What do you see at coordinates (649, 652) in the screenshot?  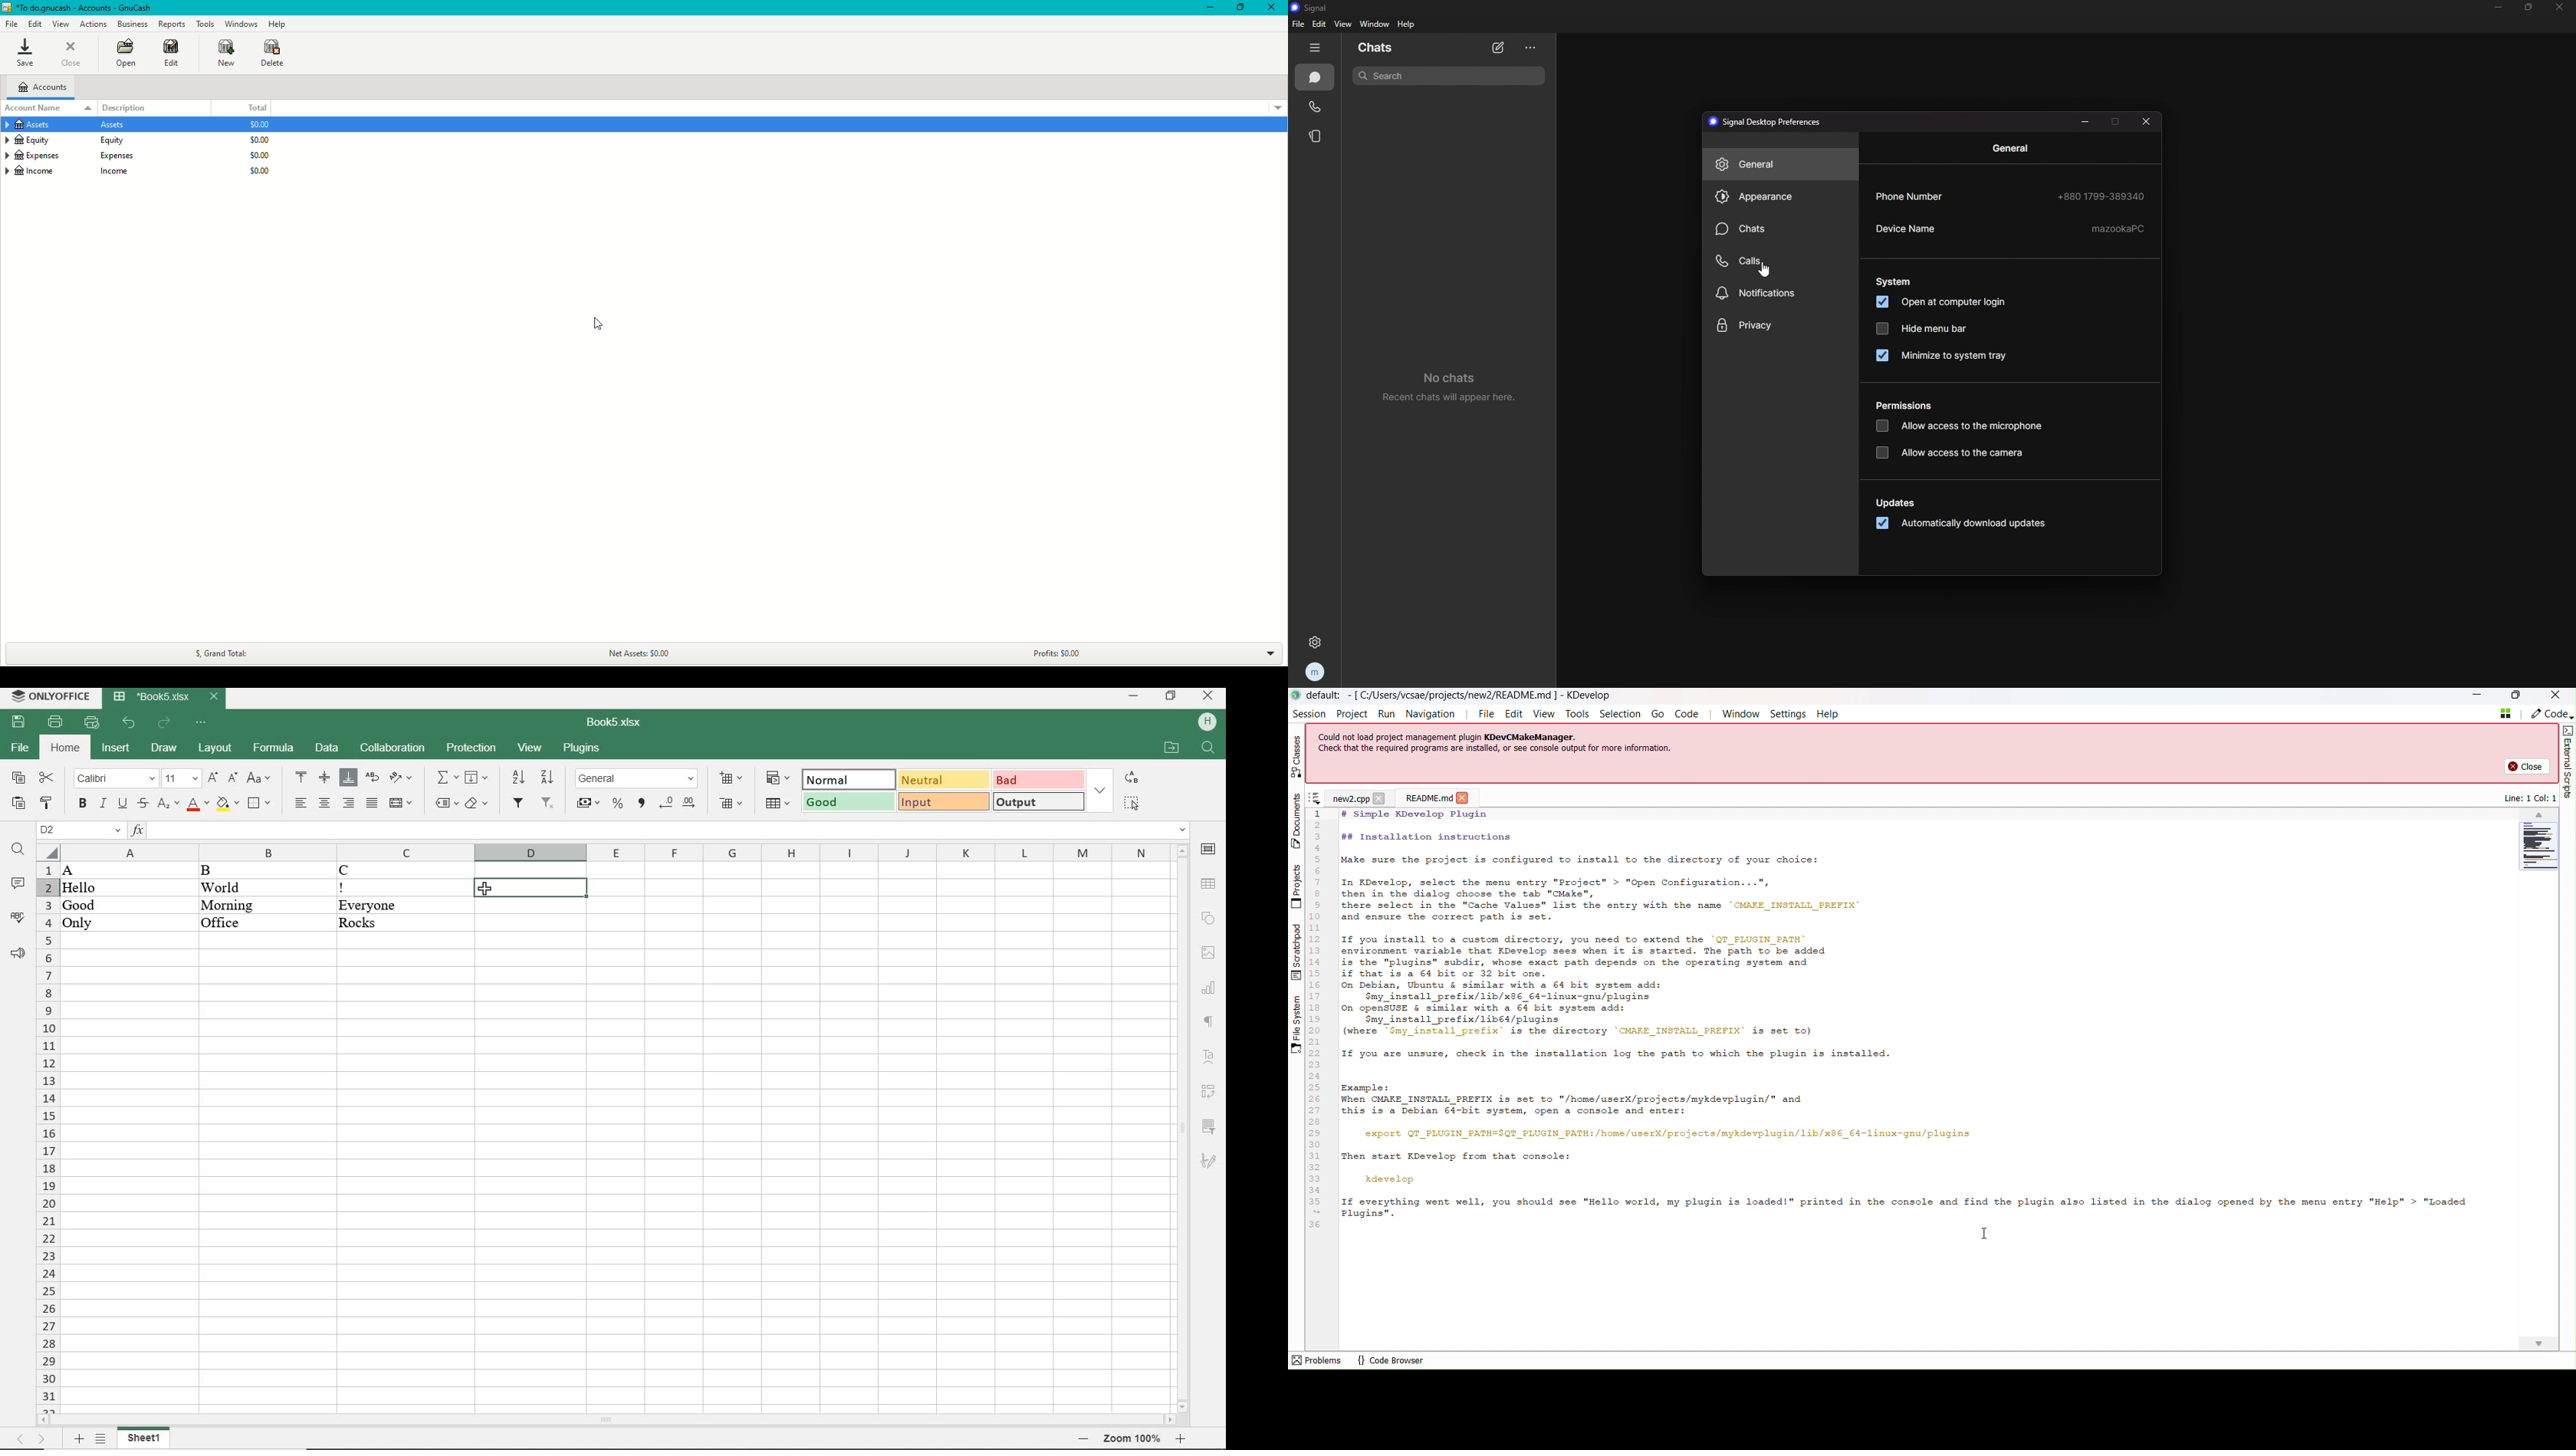 I see `Net Assets` at bounding box center [649, 652].